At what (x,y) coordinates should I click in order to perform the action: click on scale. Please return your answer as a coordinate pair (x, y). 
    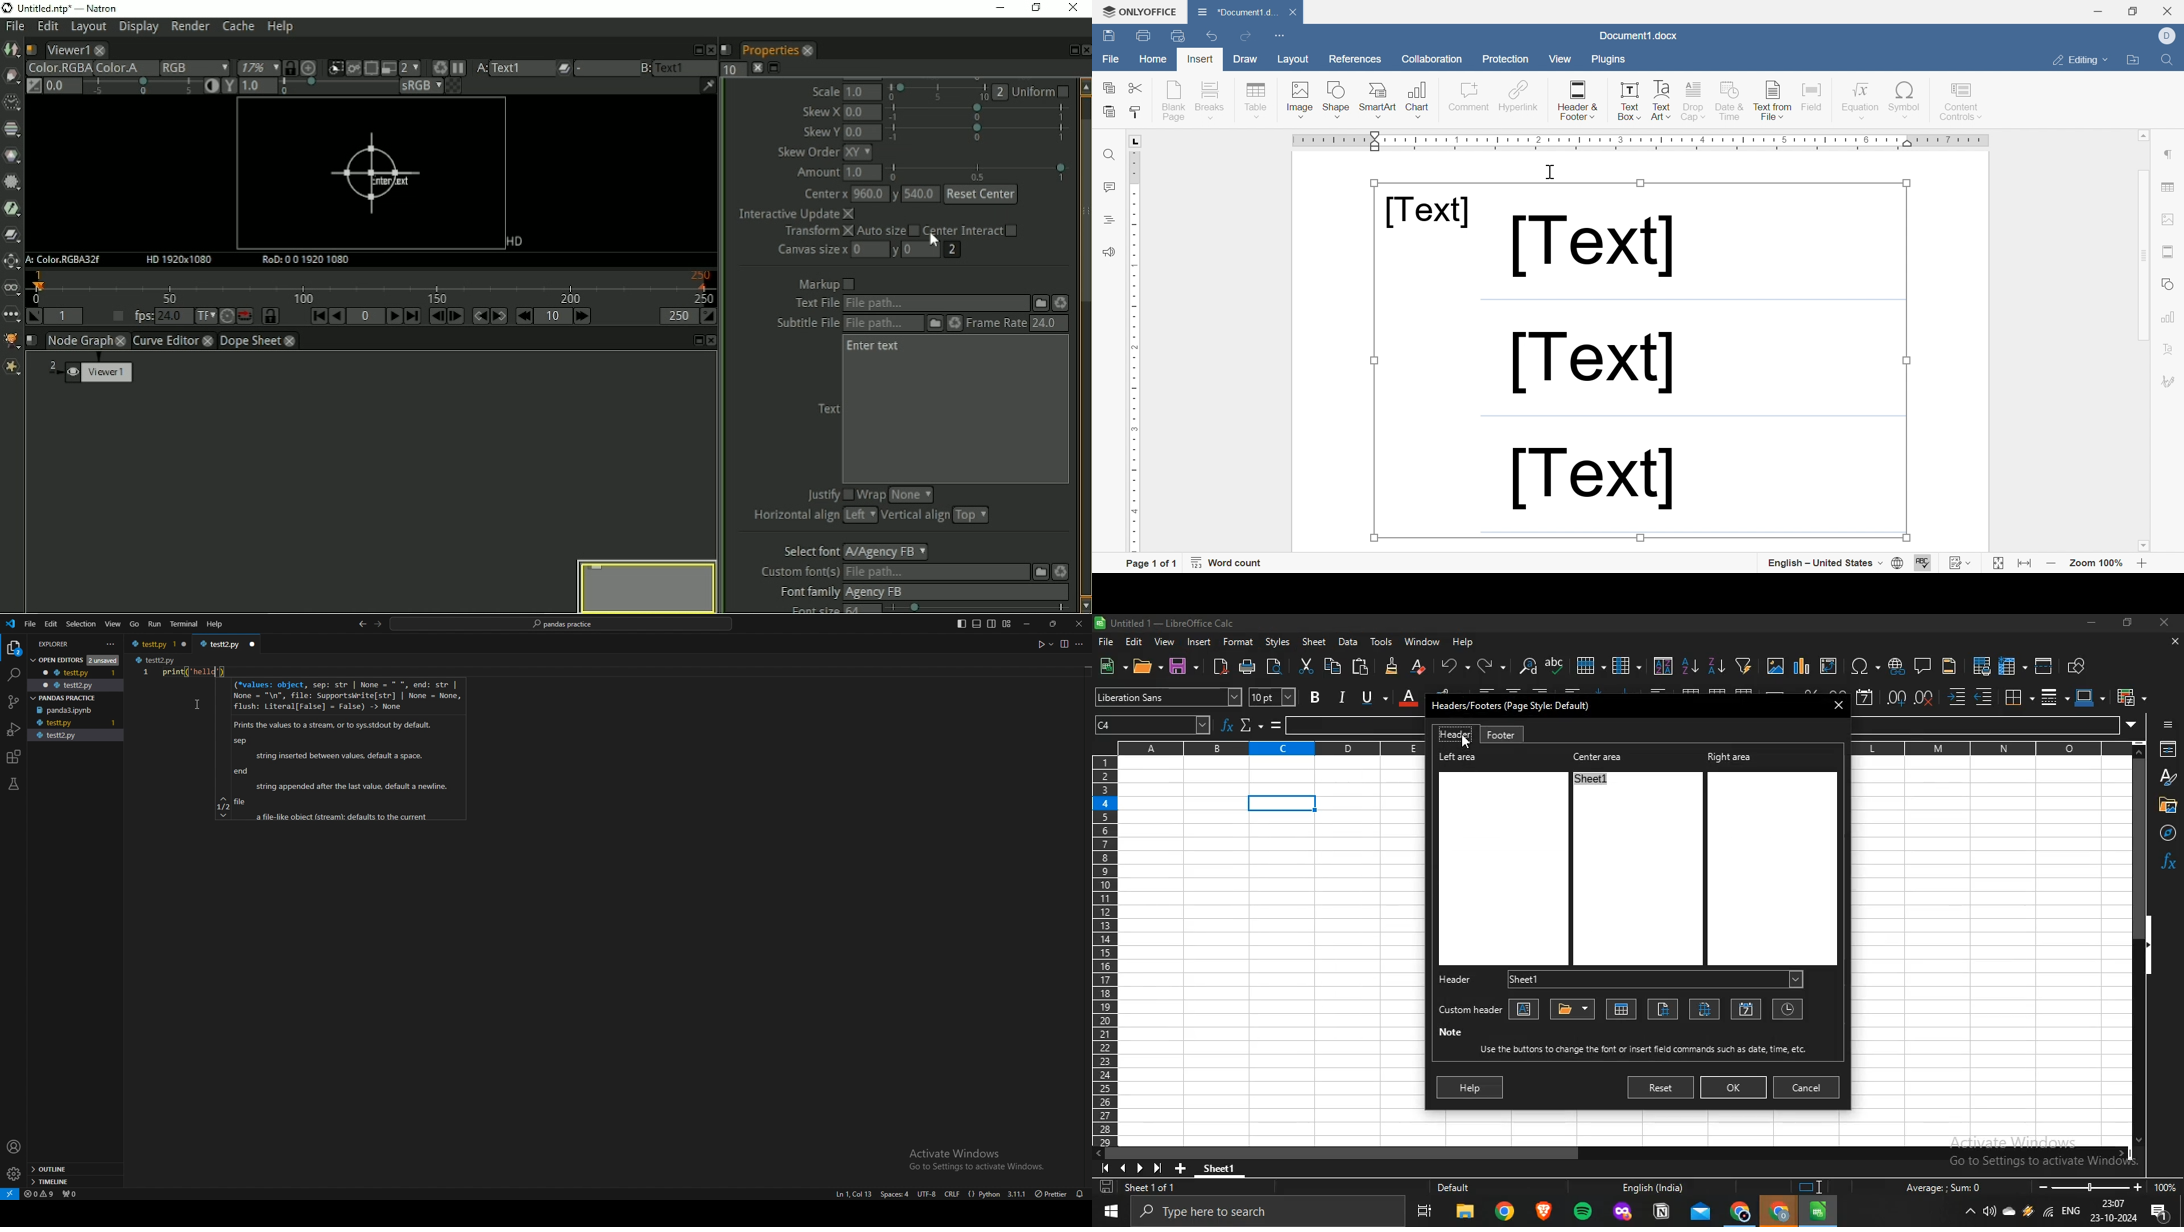
    Looking at the image, I should click on (146, 682).